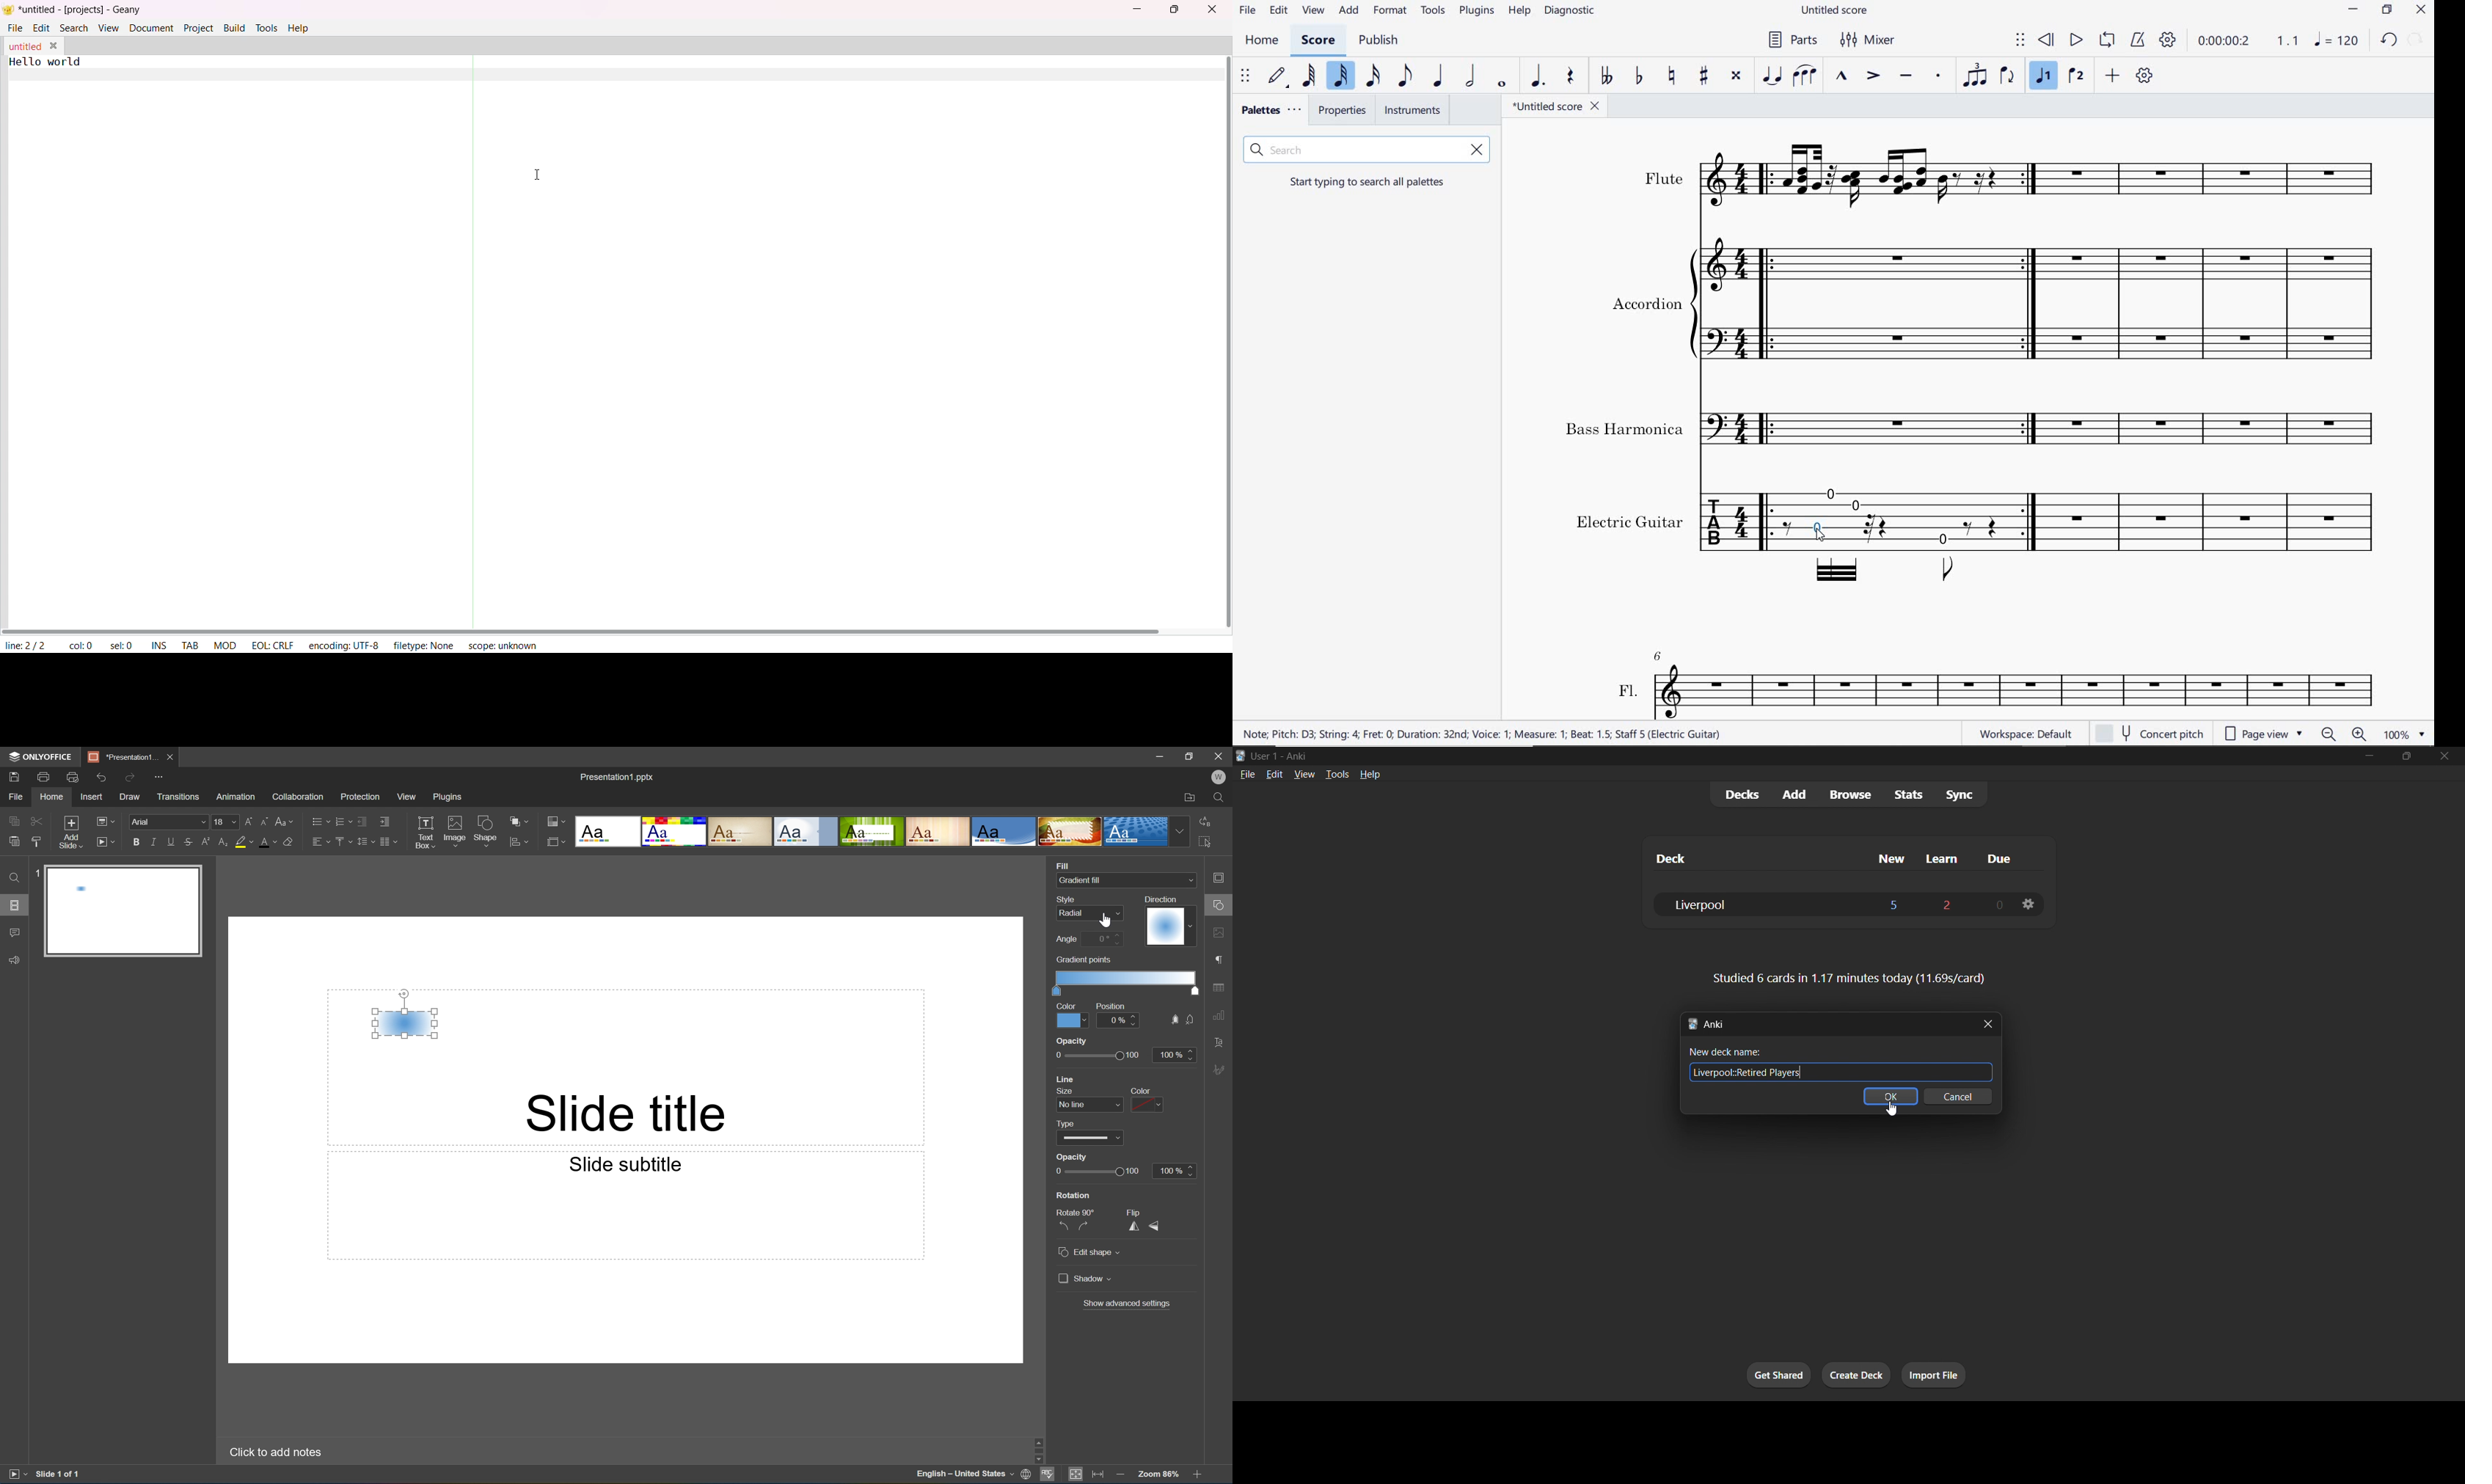 This screenshot has width=2492, height=1484. What do you see at coordinates (244, 843) in the screenshot?
I see `Highlight` at bounding box center [244, 843].